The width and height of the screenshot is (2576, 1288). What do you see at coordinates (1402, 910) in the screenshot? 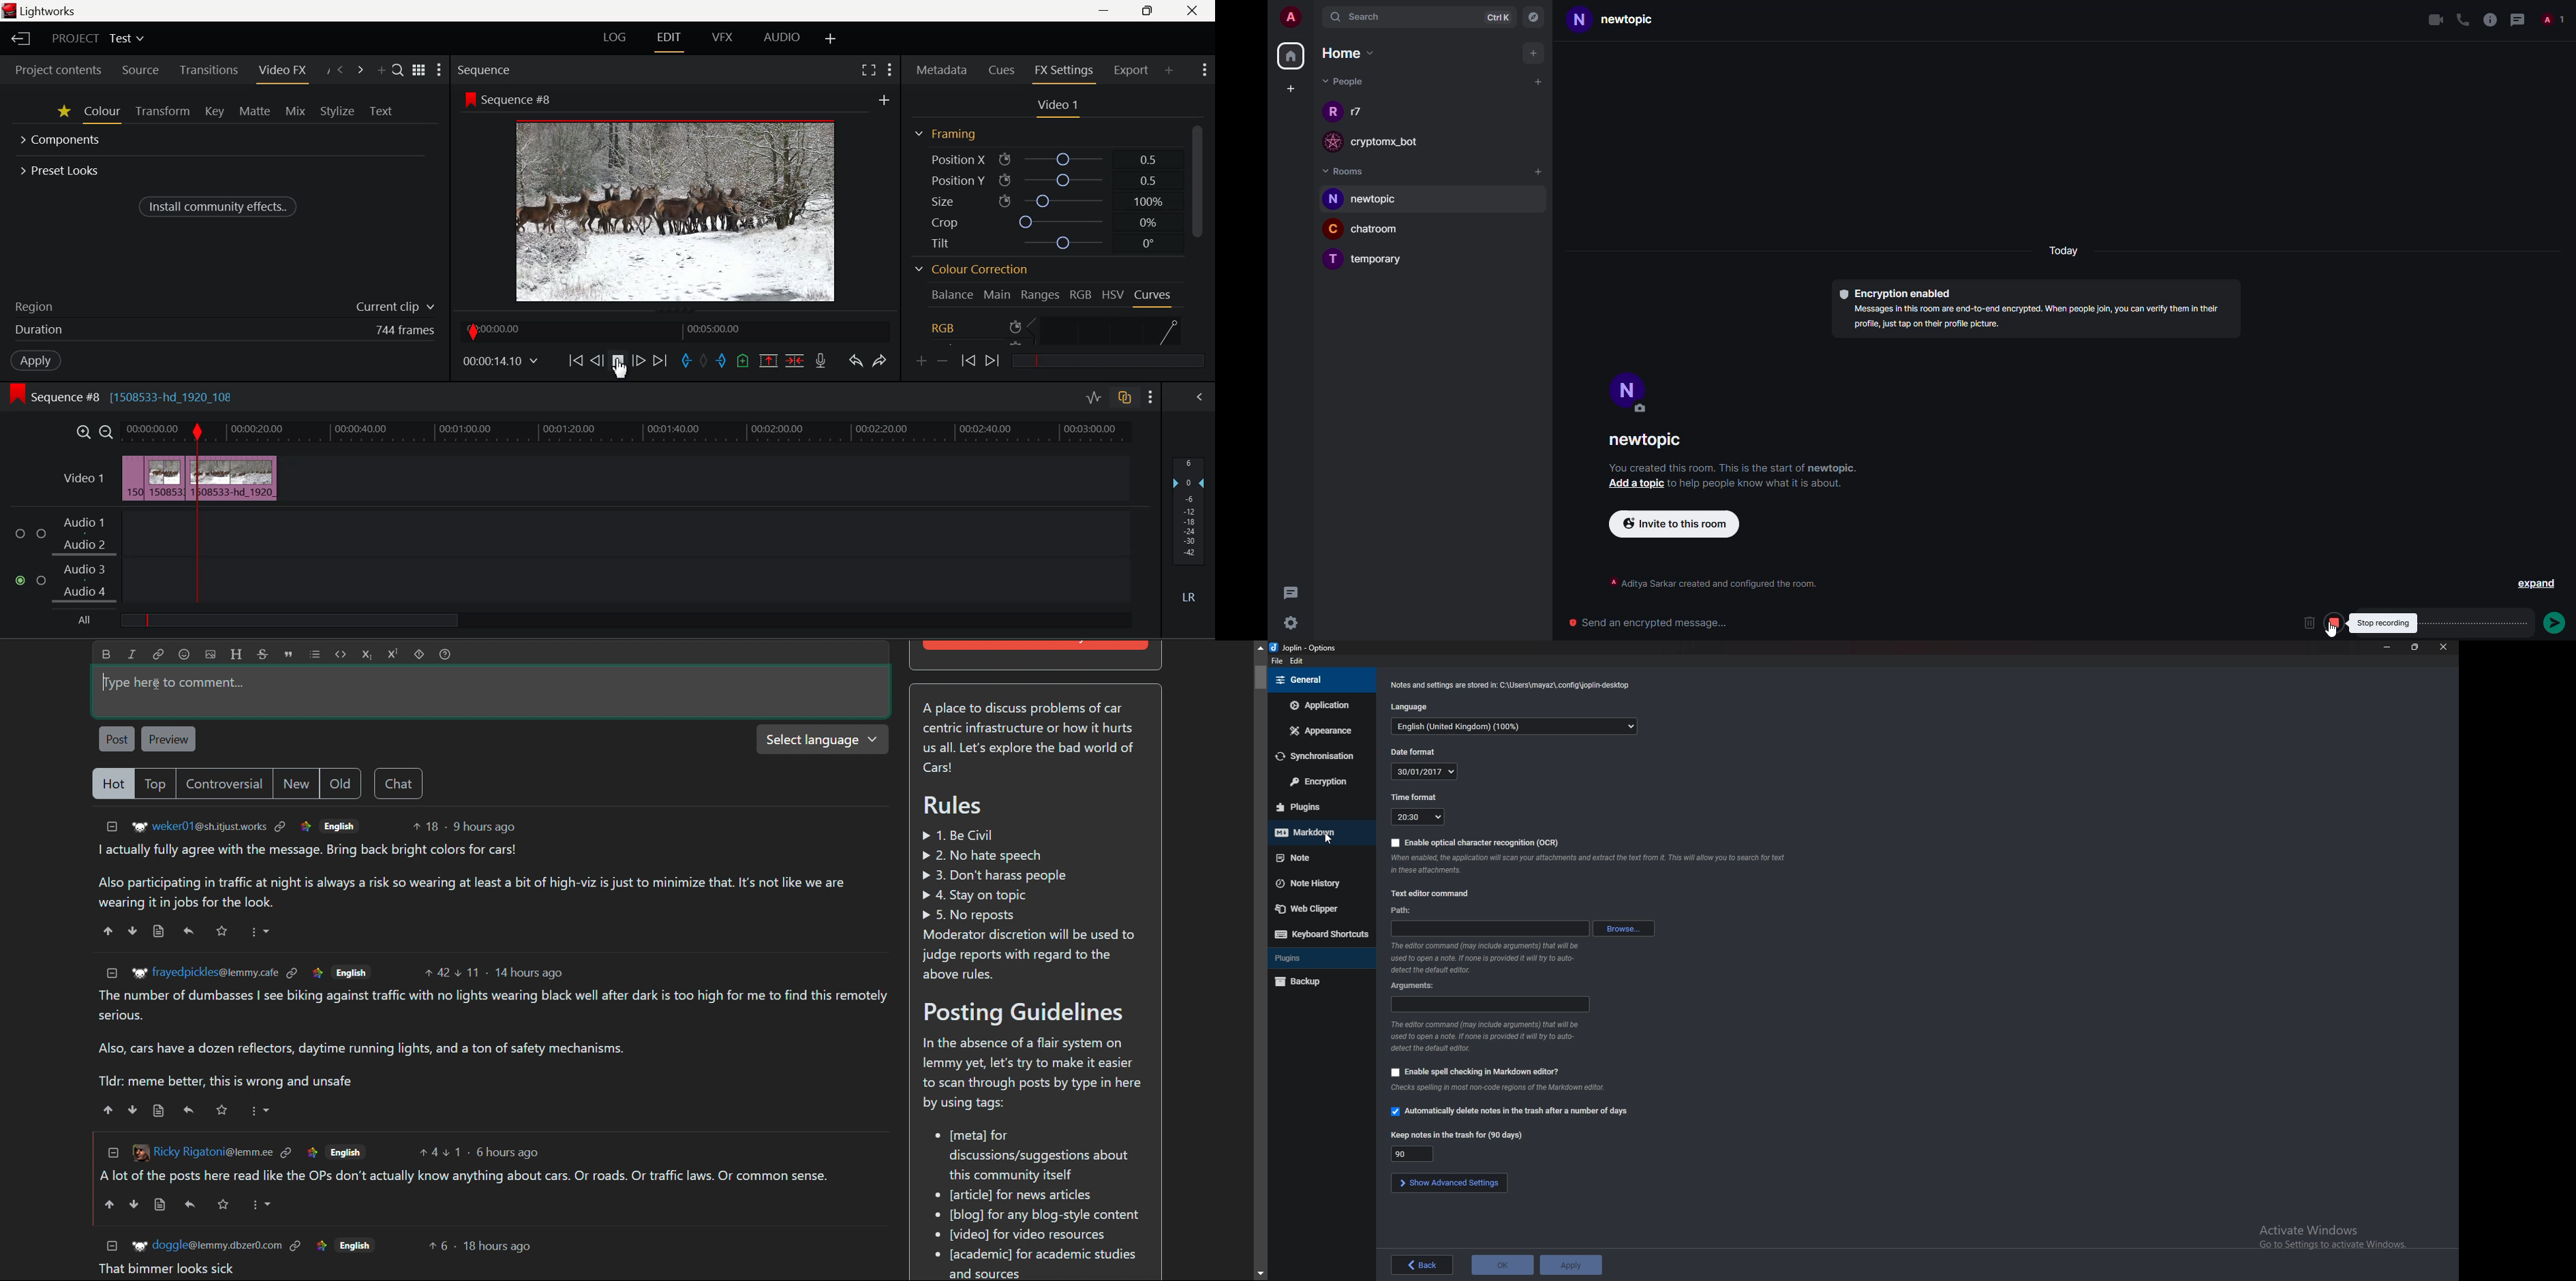
I see `path` at bounding box center [1402, 910].